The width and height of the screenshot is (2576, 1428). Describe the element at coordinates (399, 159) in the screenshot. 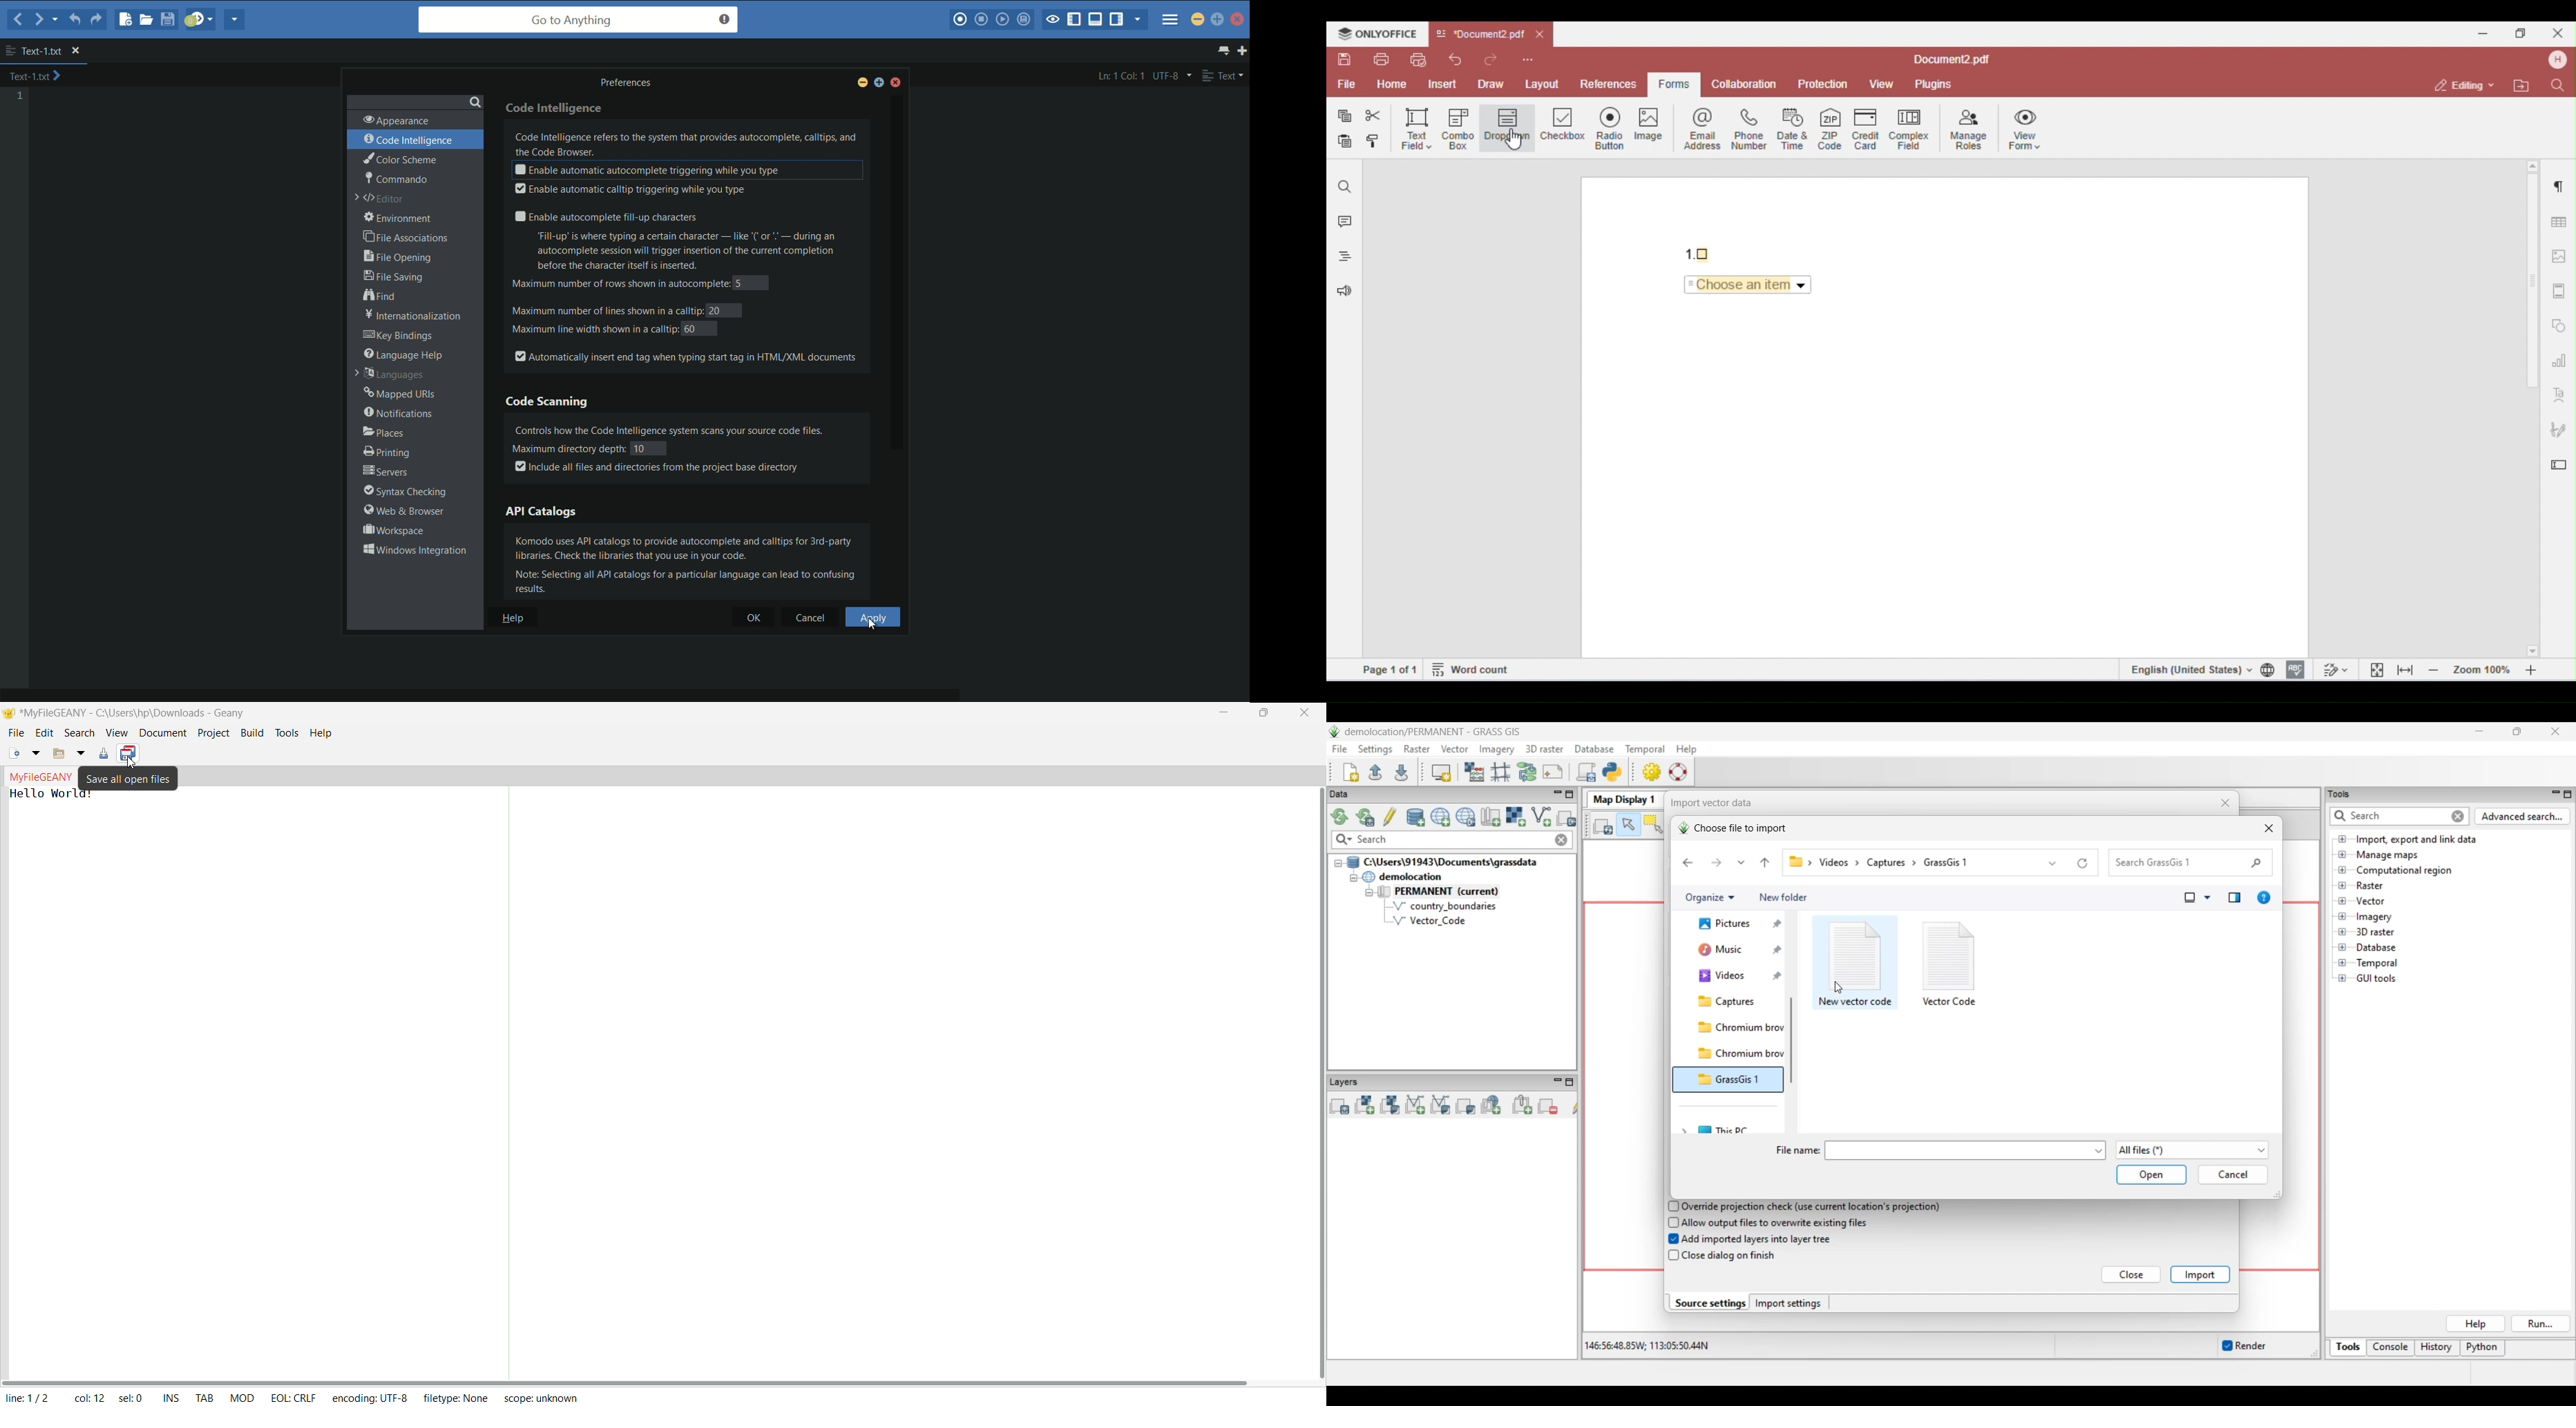

I see `color scheme` at that location.